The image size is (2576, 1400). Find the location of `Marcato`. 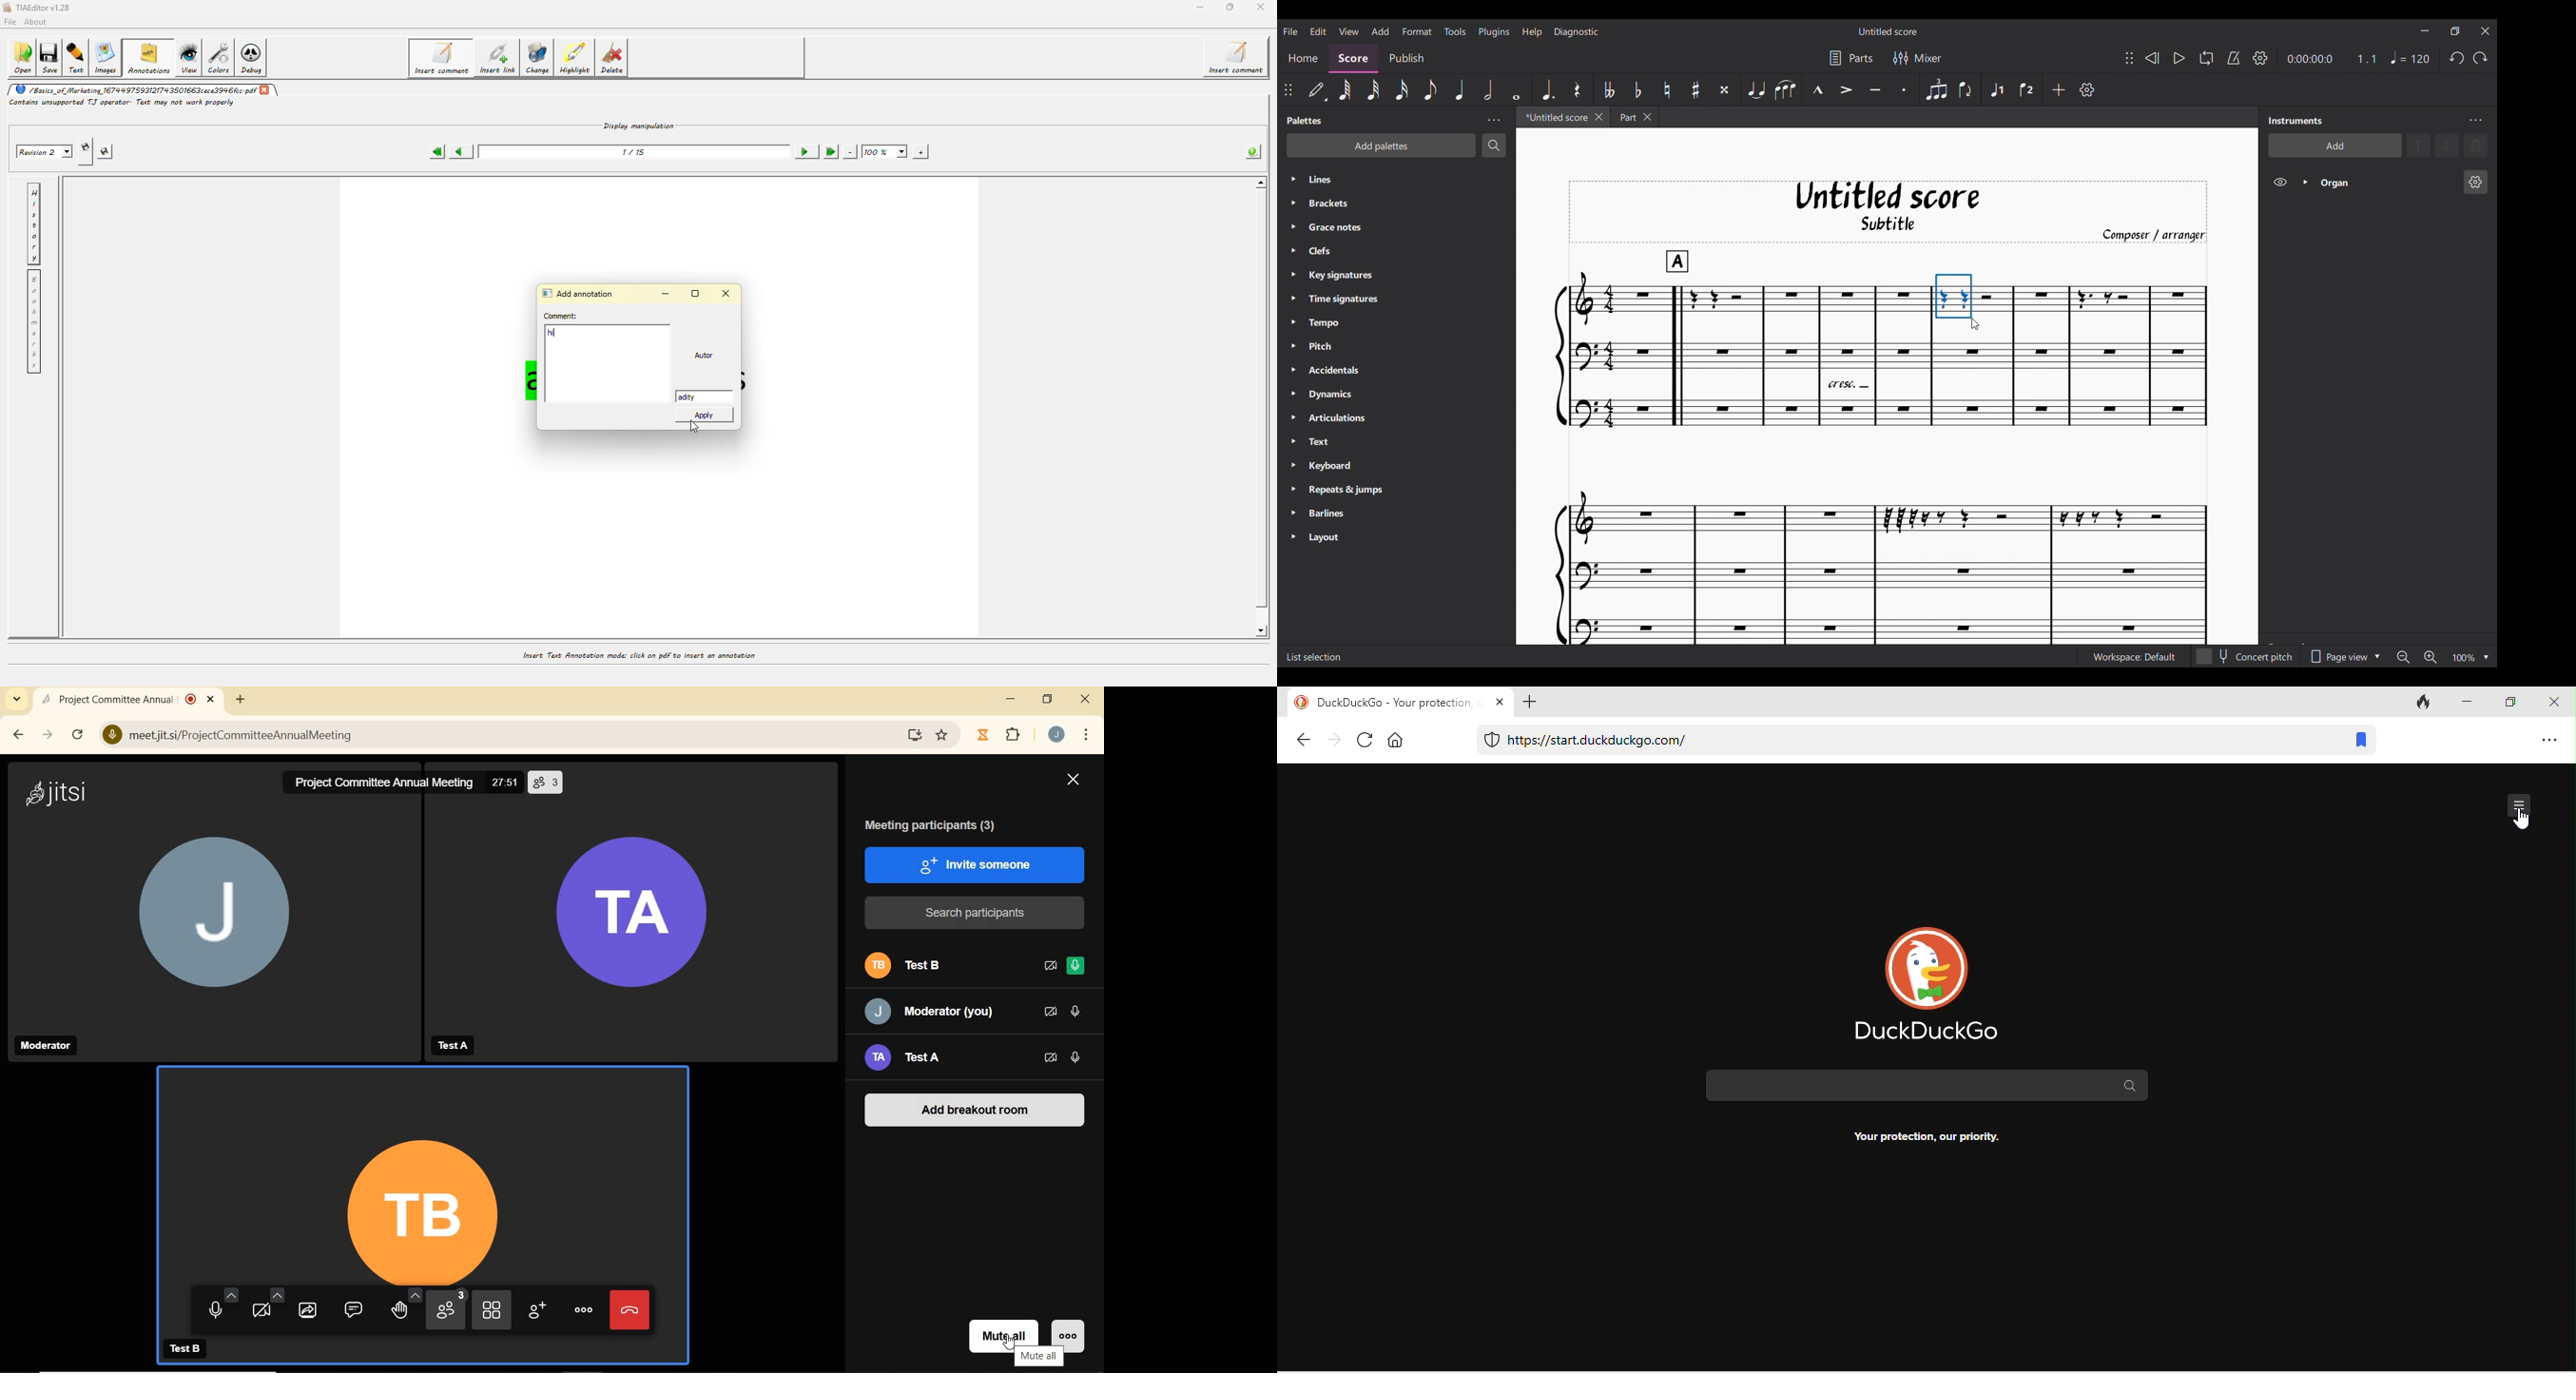

Marcato is located at coordinates (1817, 90).